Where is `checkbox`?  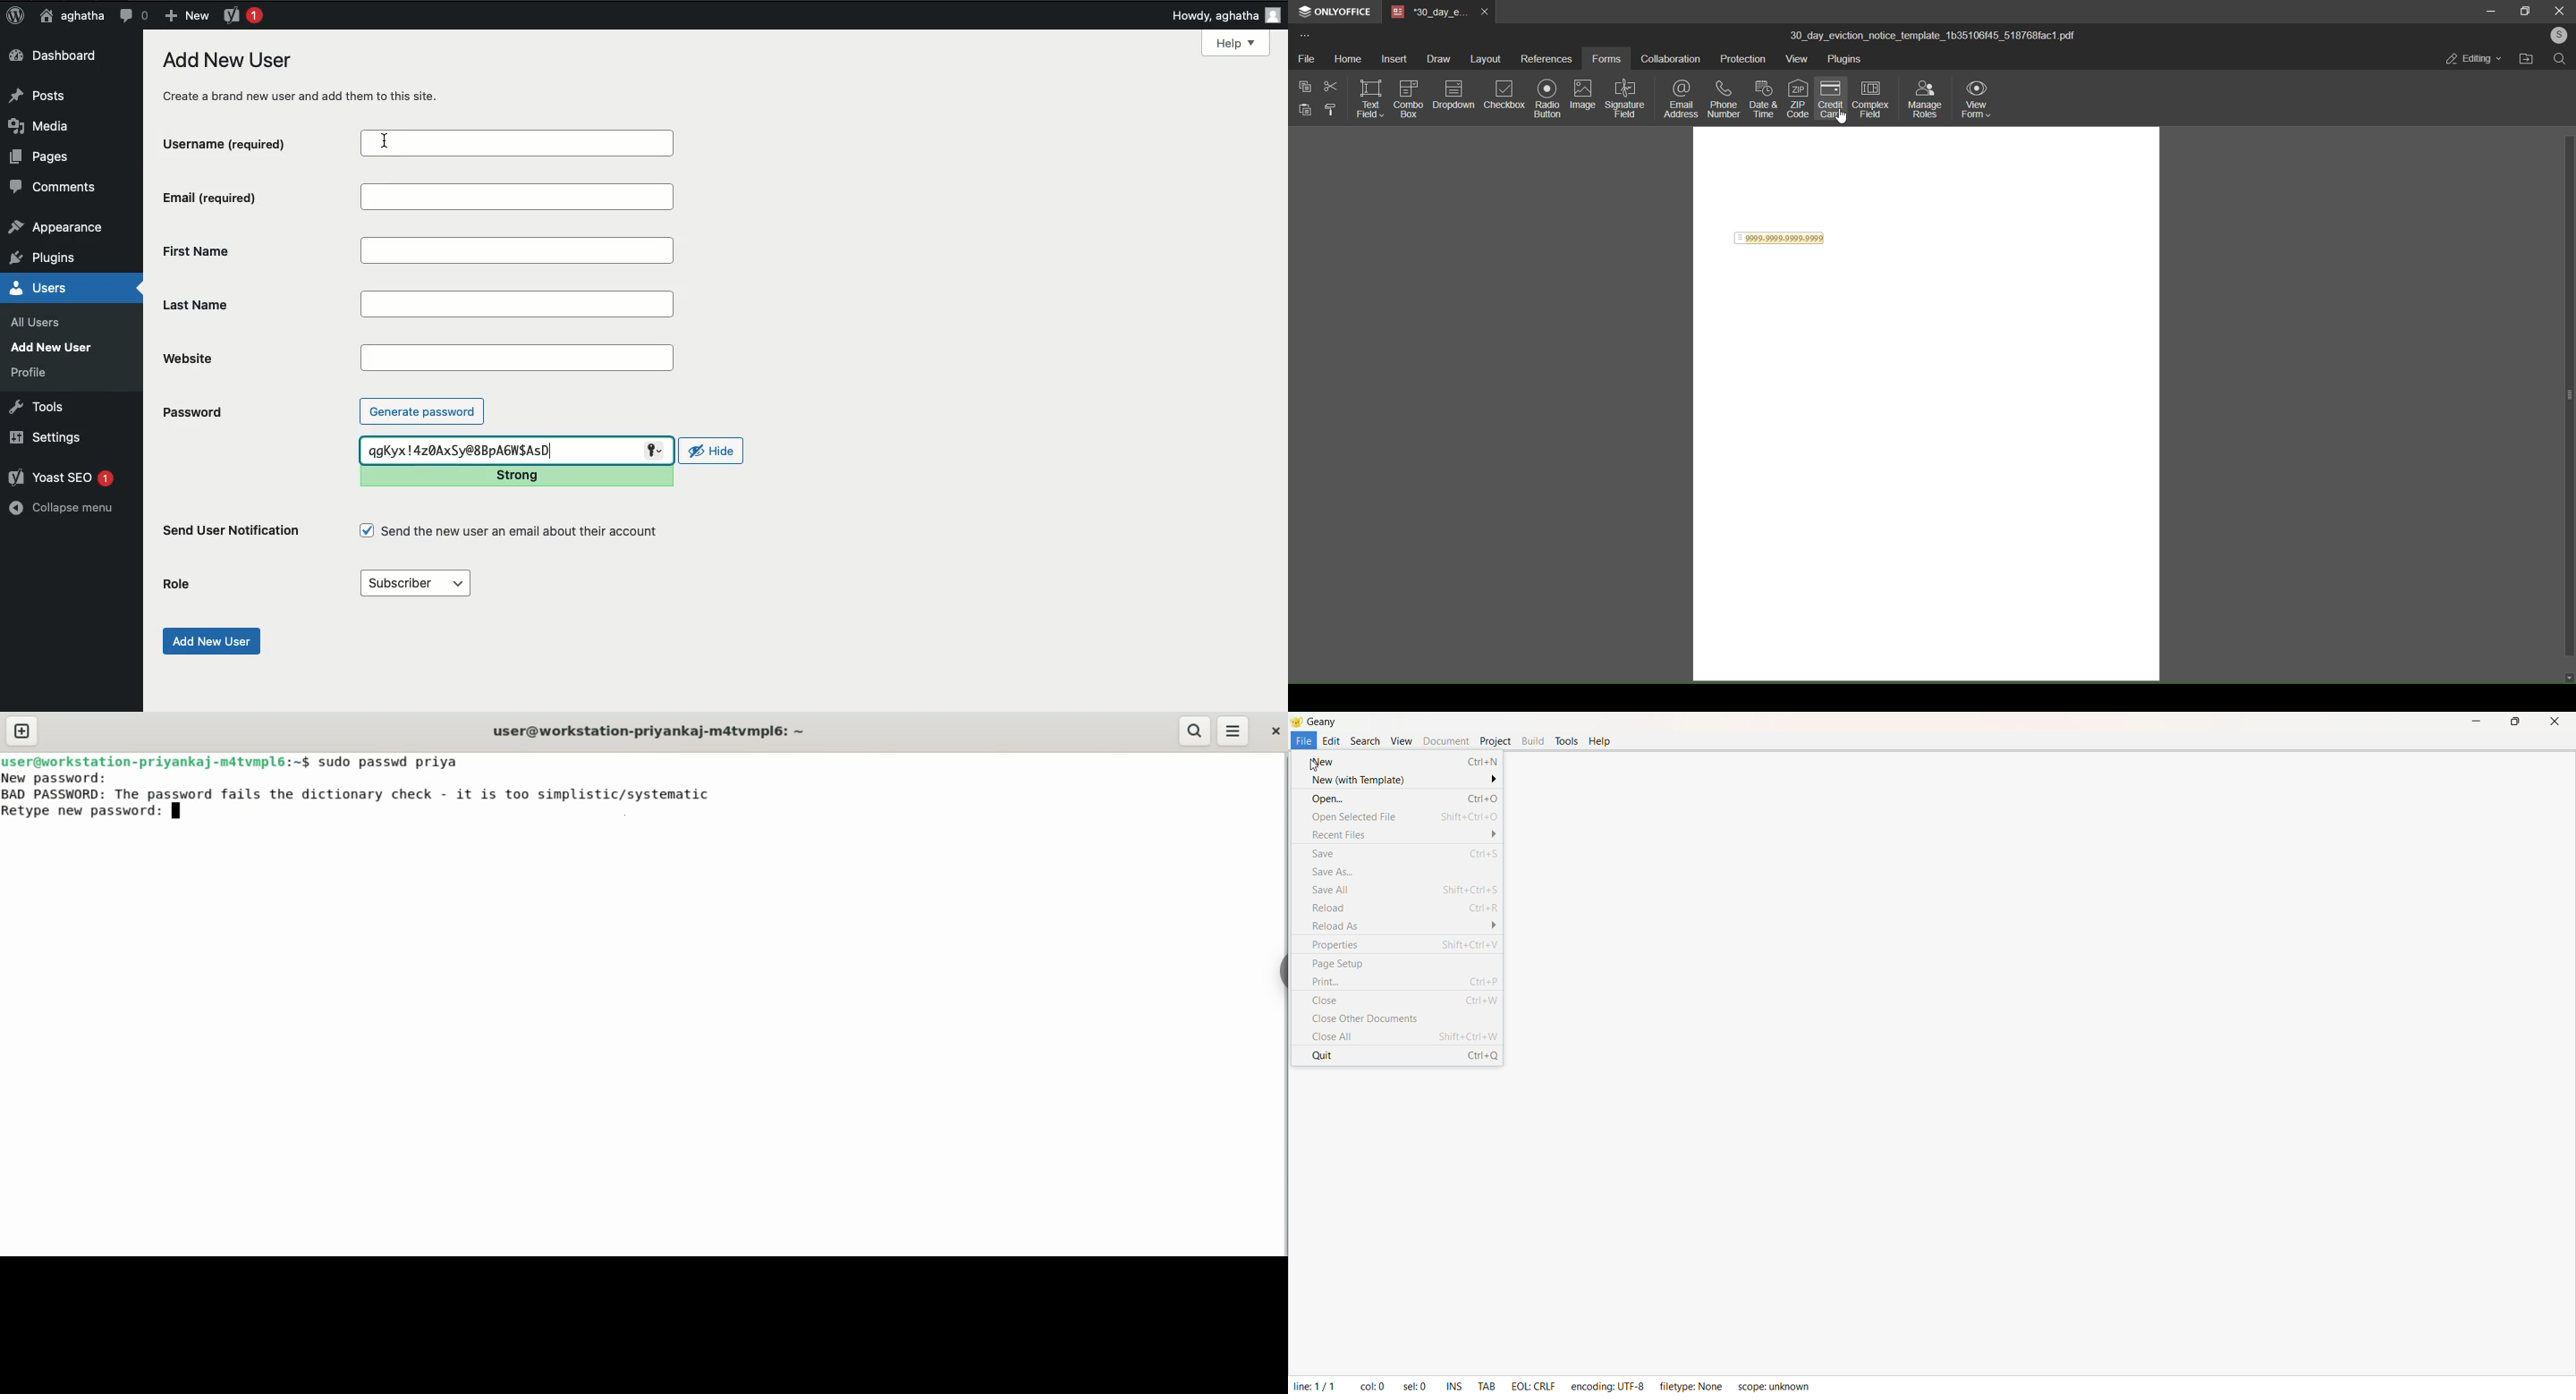 checkbox is located at coordinates (1503, 97).